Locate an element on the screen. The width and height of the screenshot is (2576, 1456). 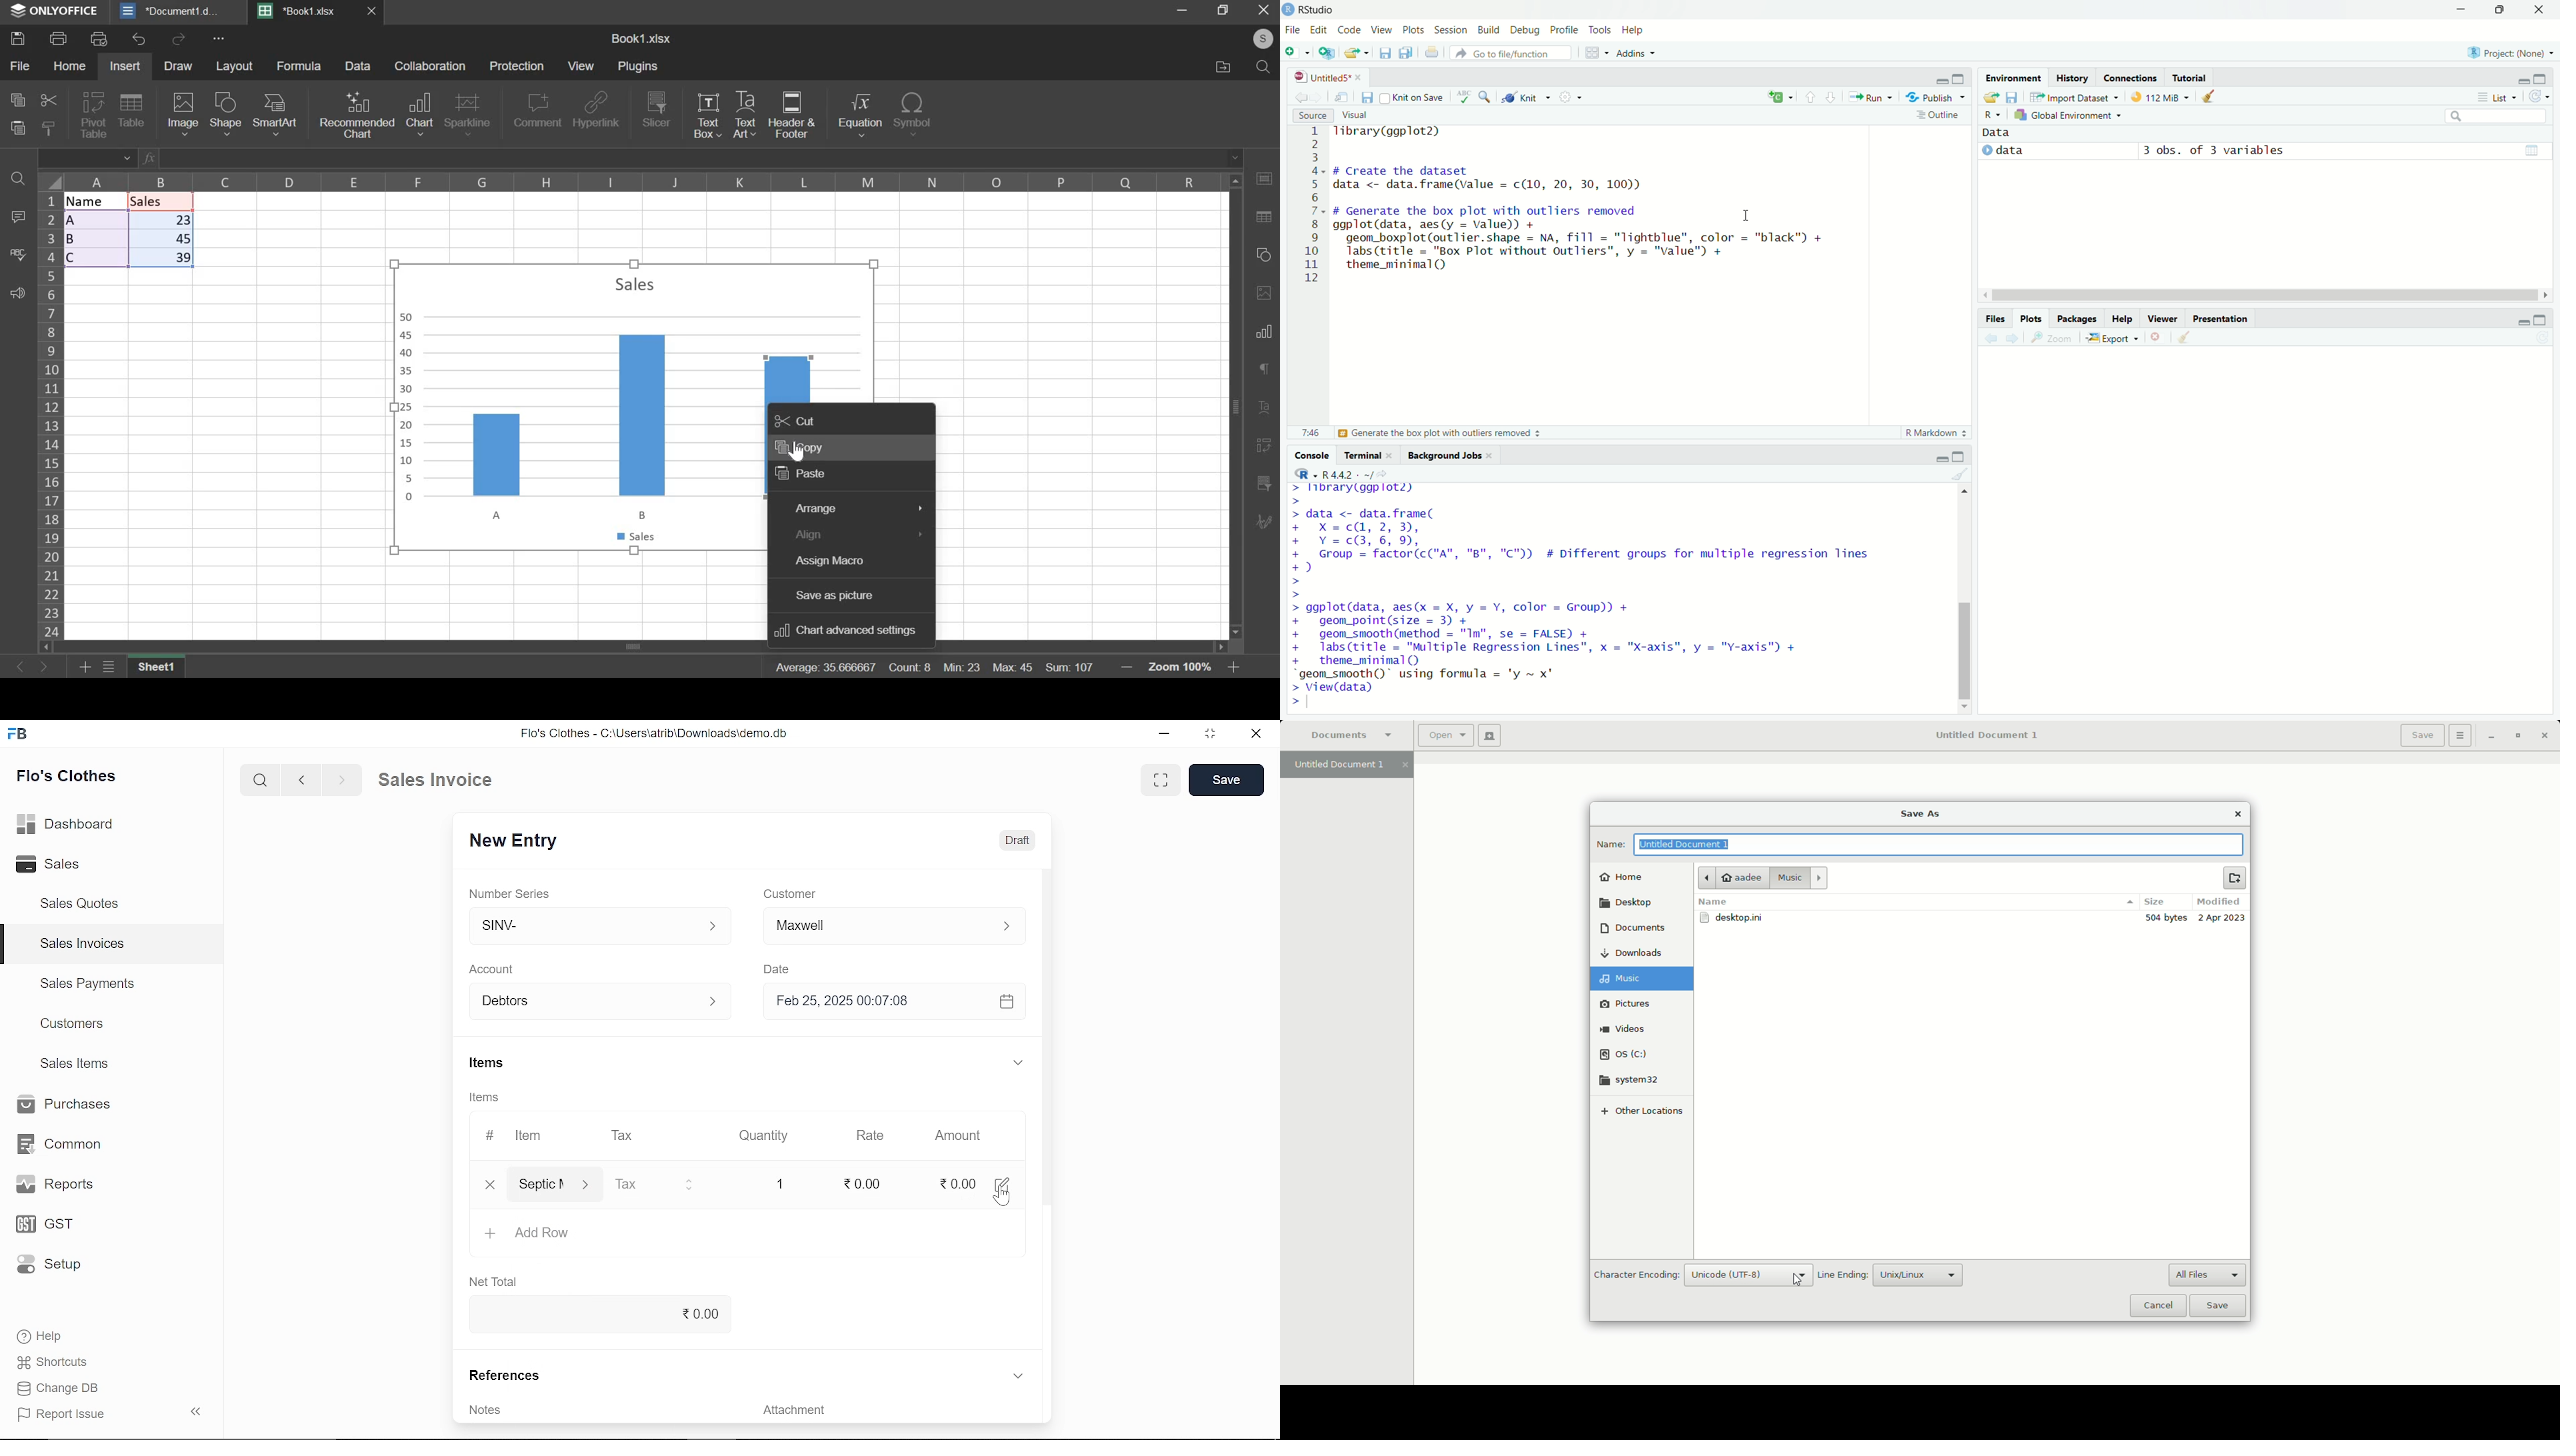
** Run is located at coordinates (1869, 99).